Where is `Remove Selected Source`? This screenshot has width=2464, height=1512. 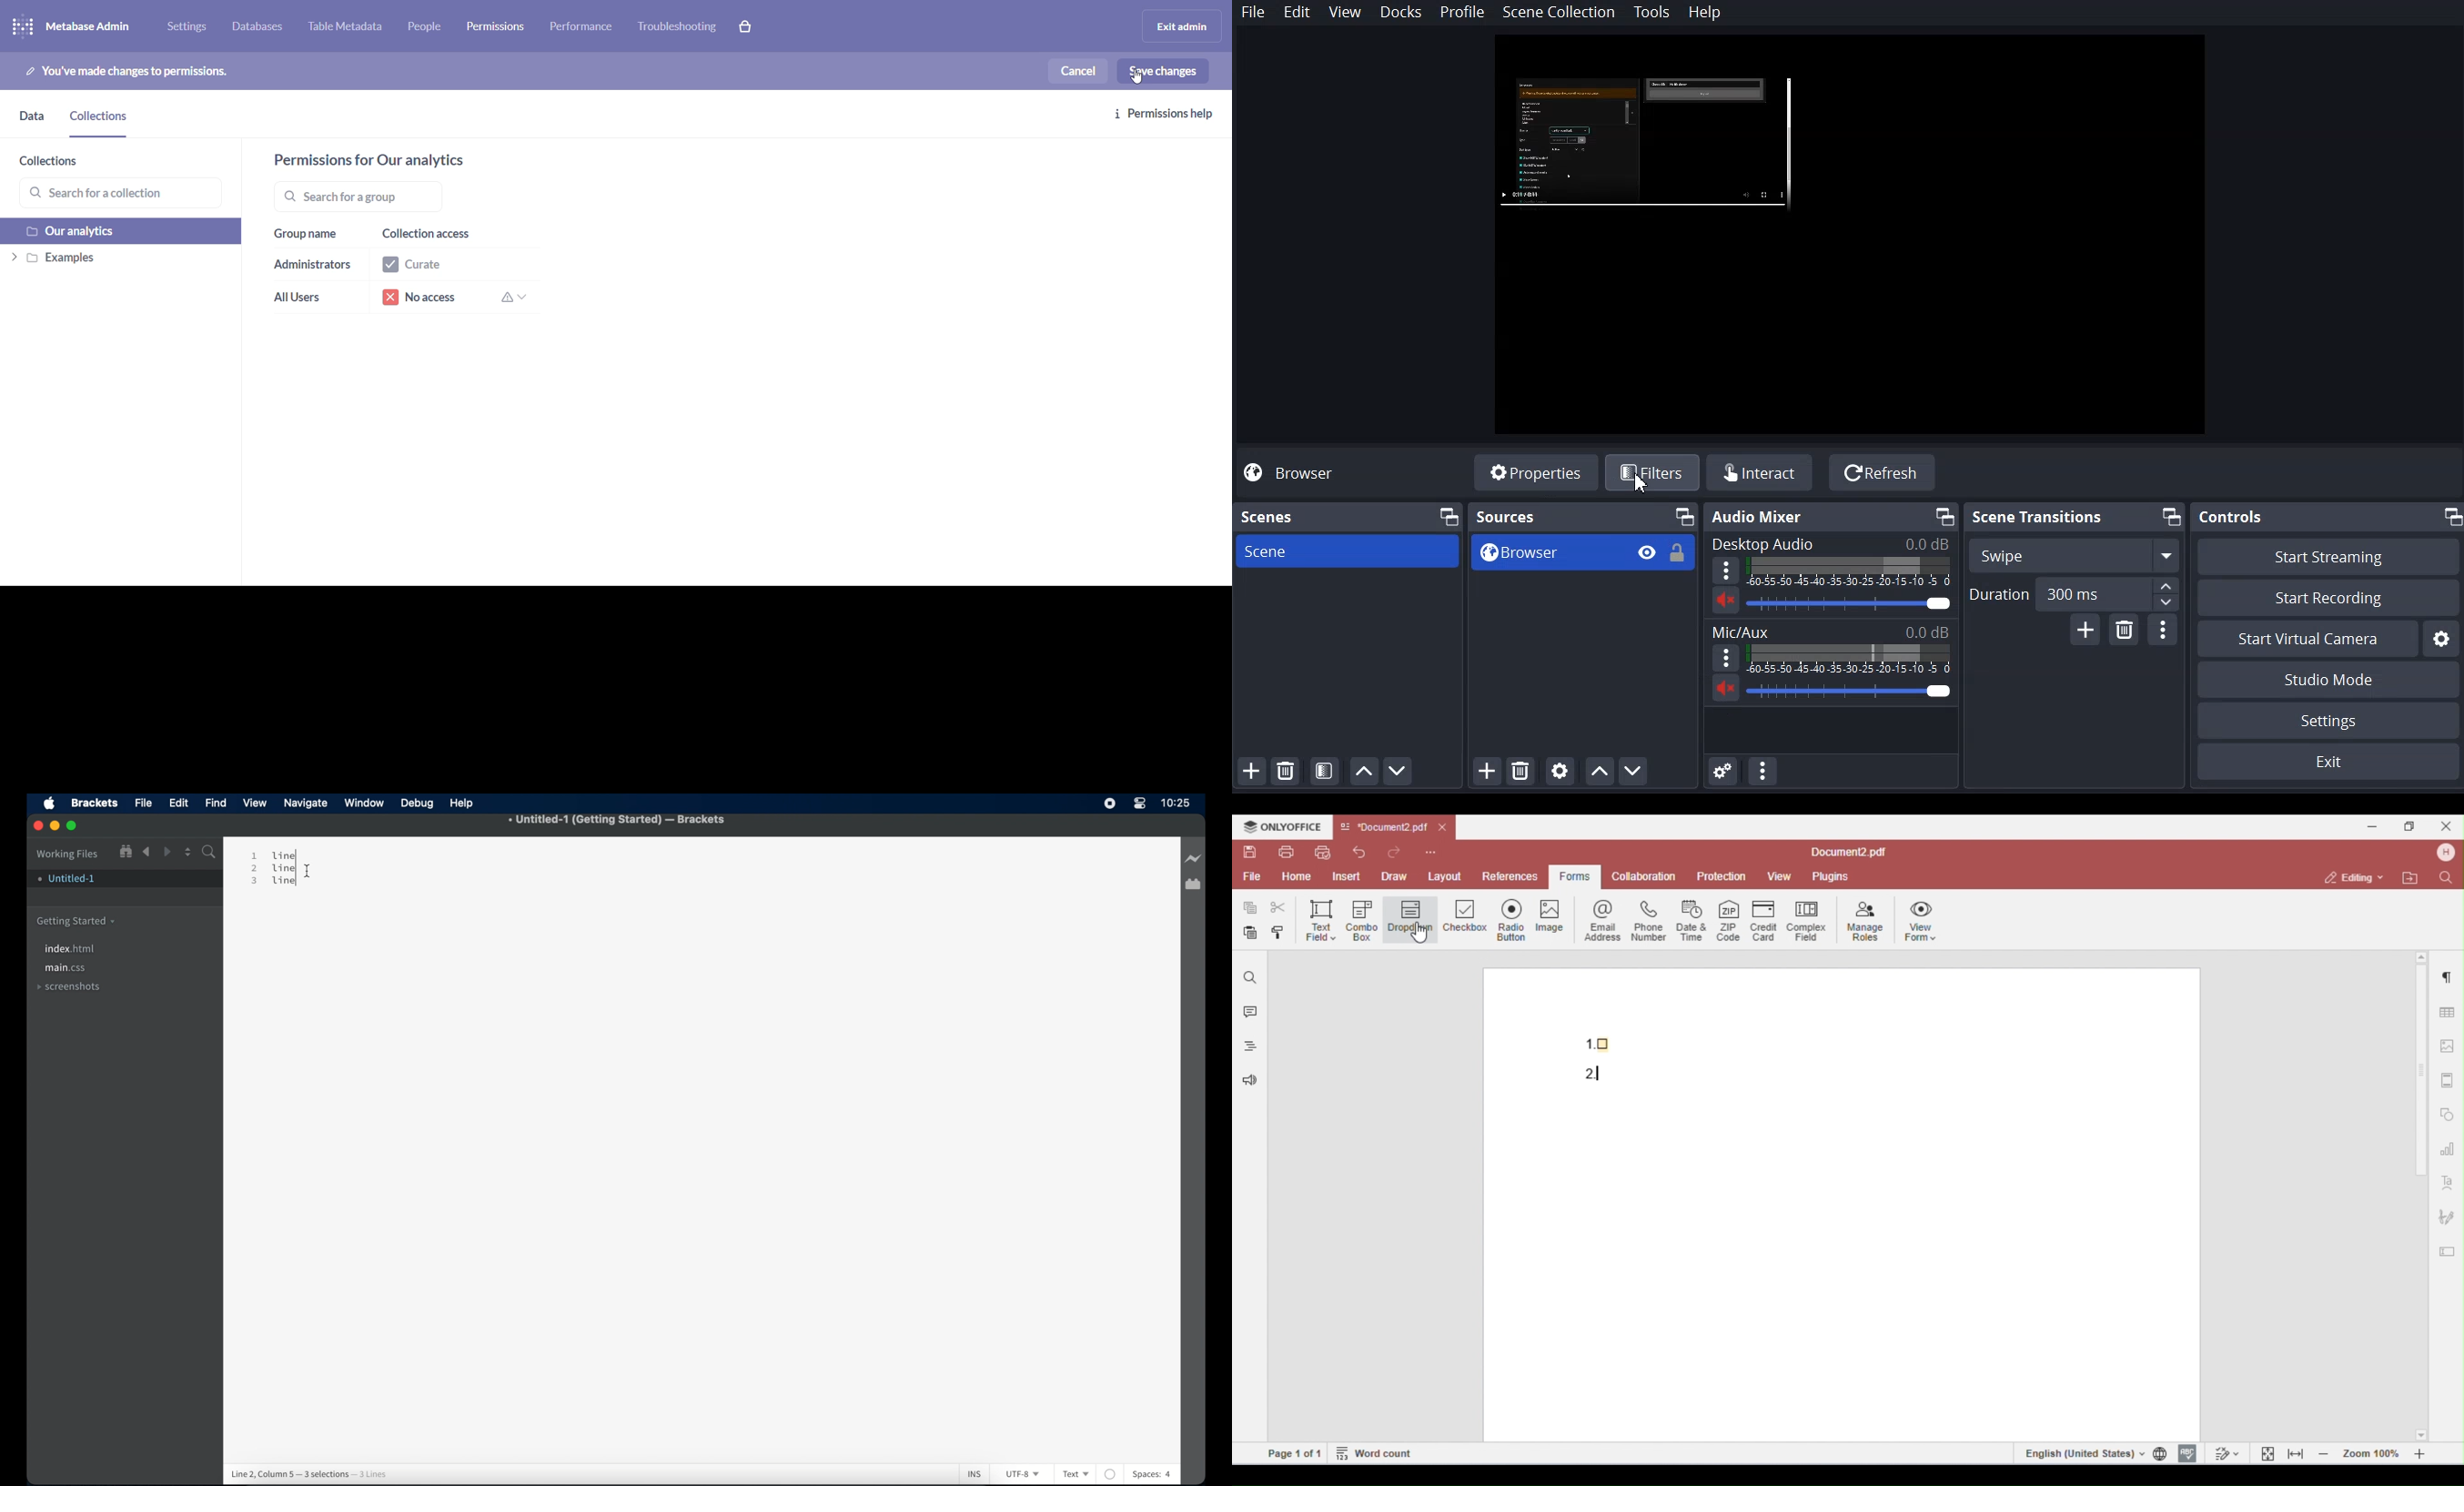
Remove Selected Source is located at coordinates (1520, 772).